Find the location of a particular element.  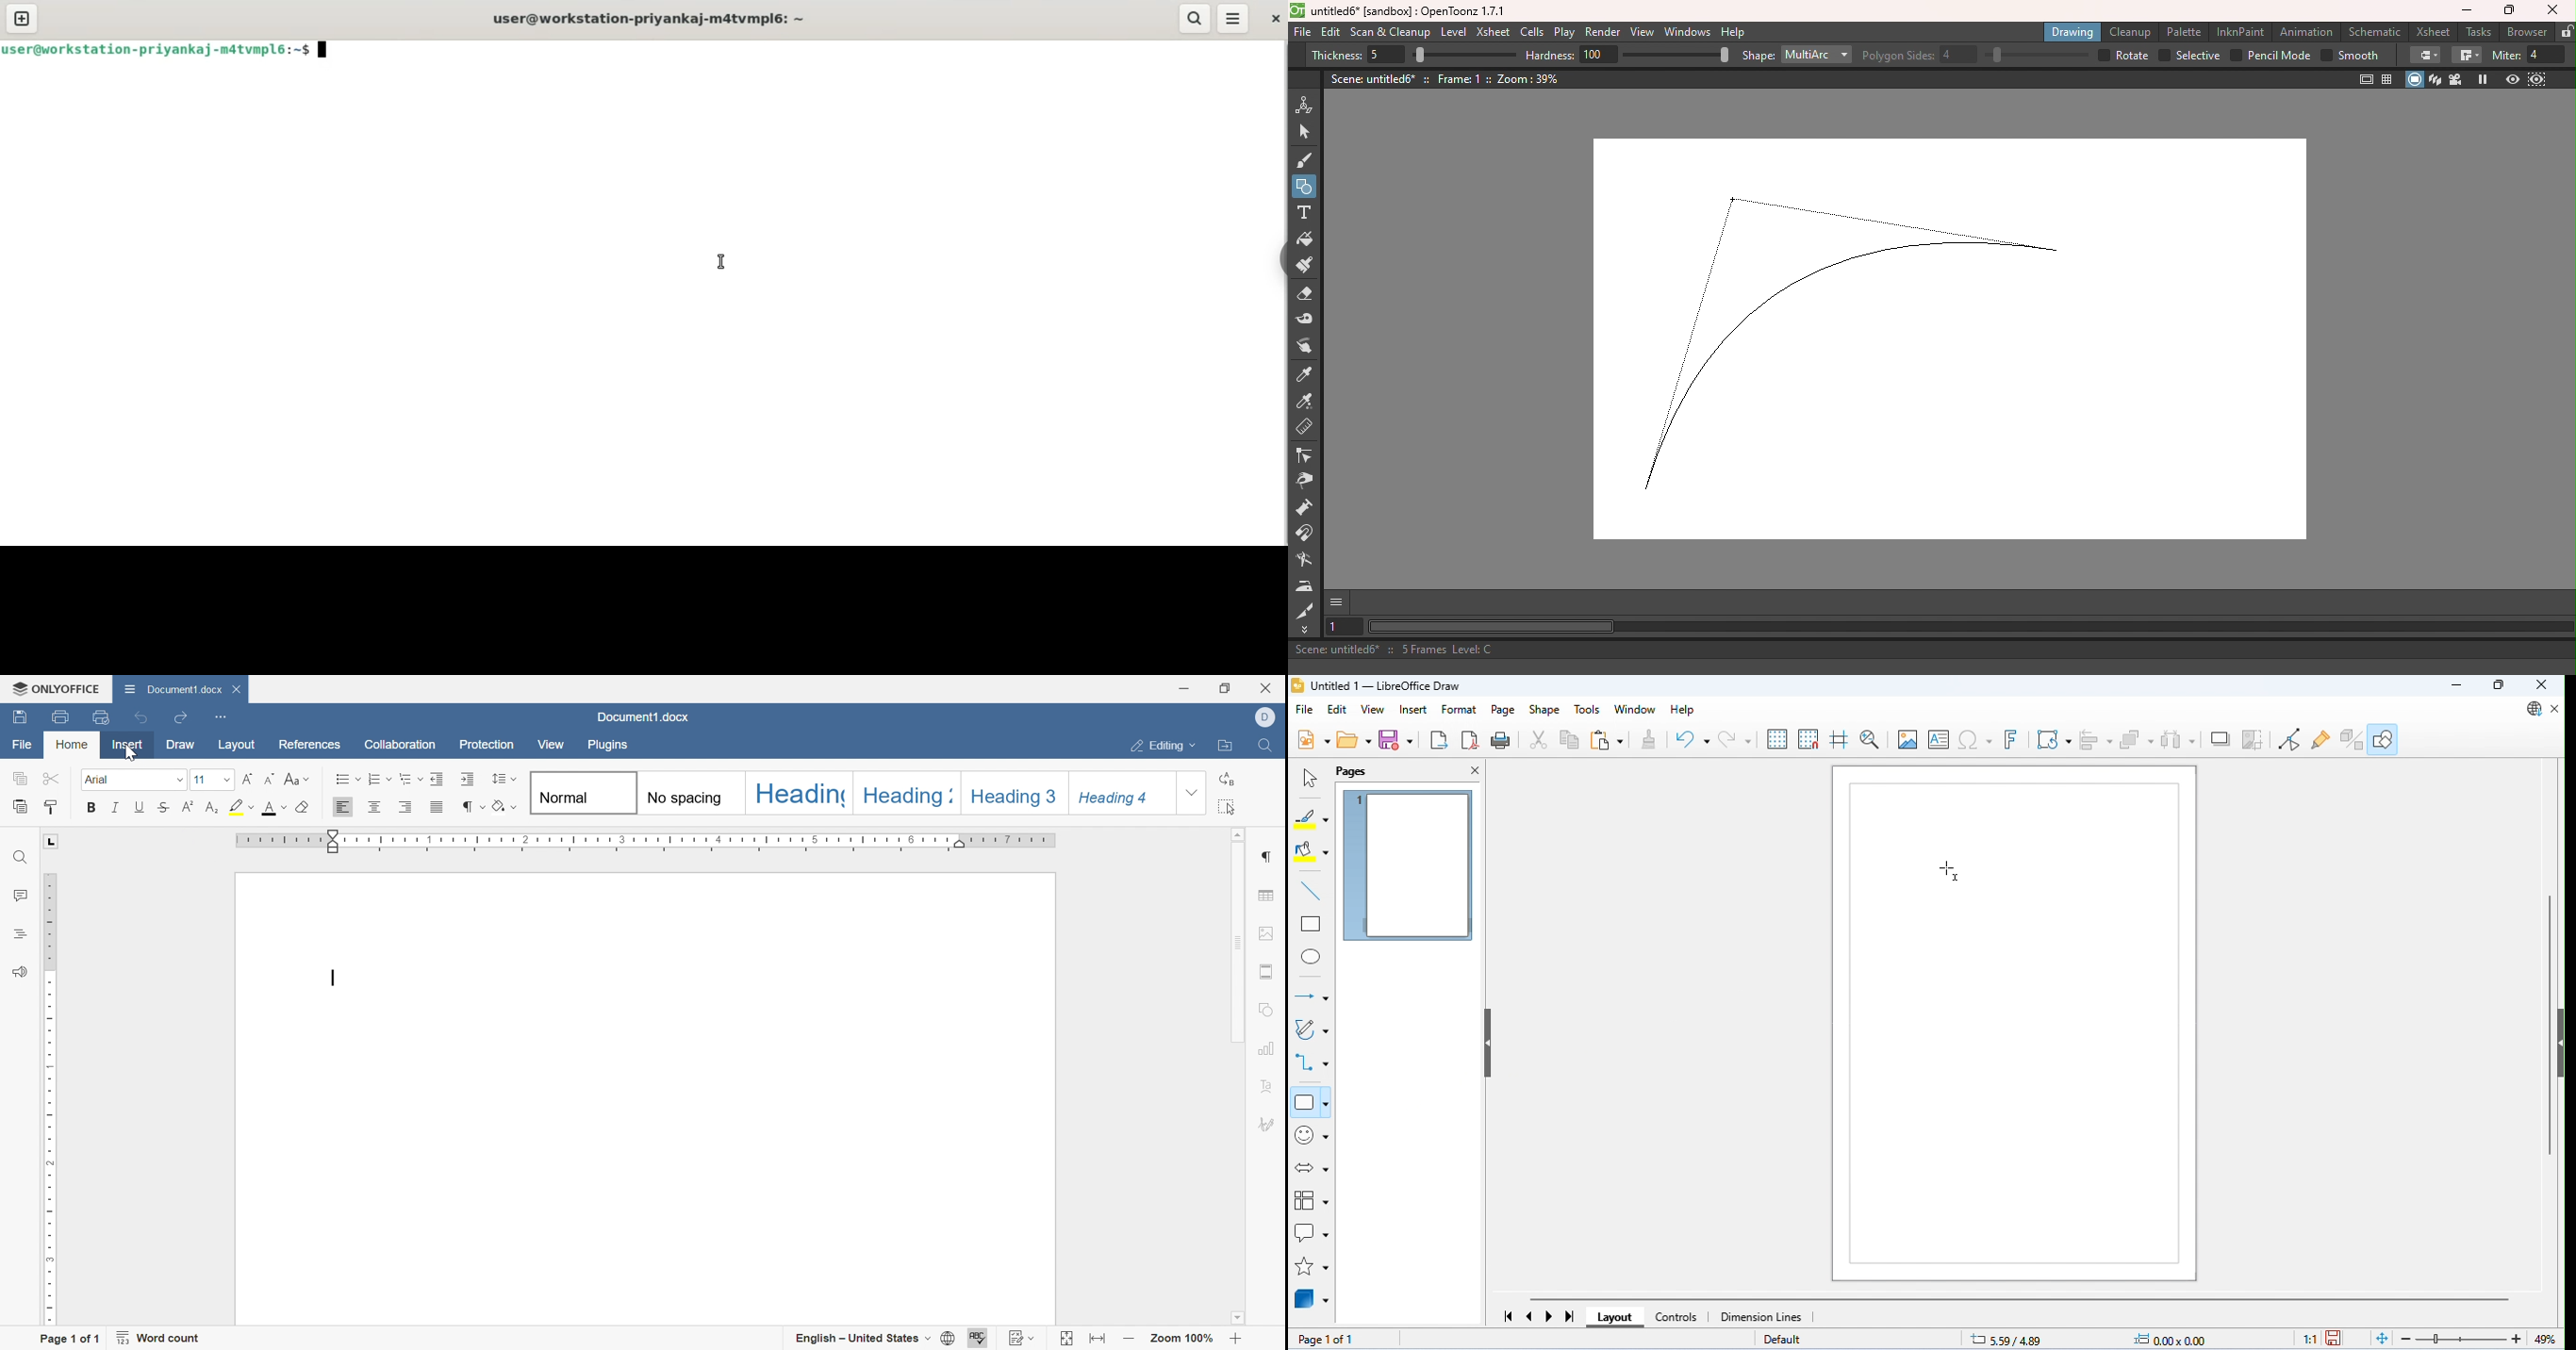

Print file is located at coordinates (57, 717).